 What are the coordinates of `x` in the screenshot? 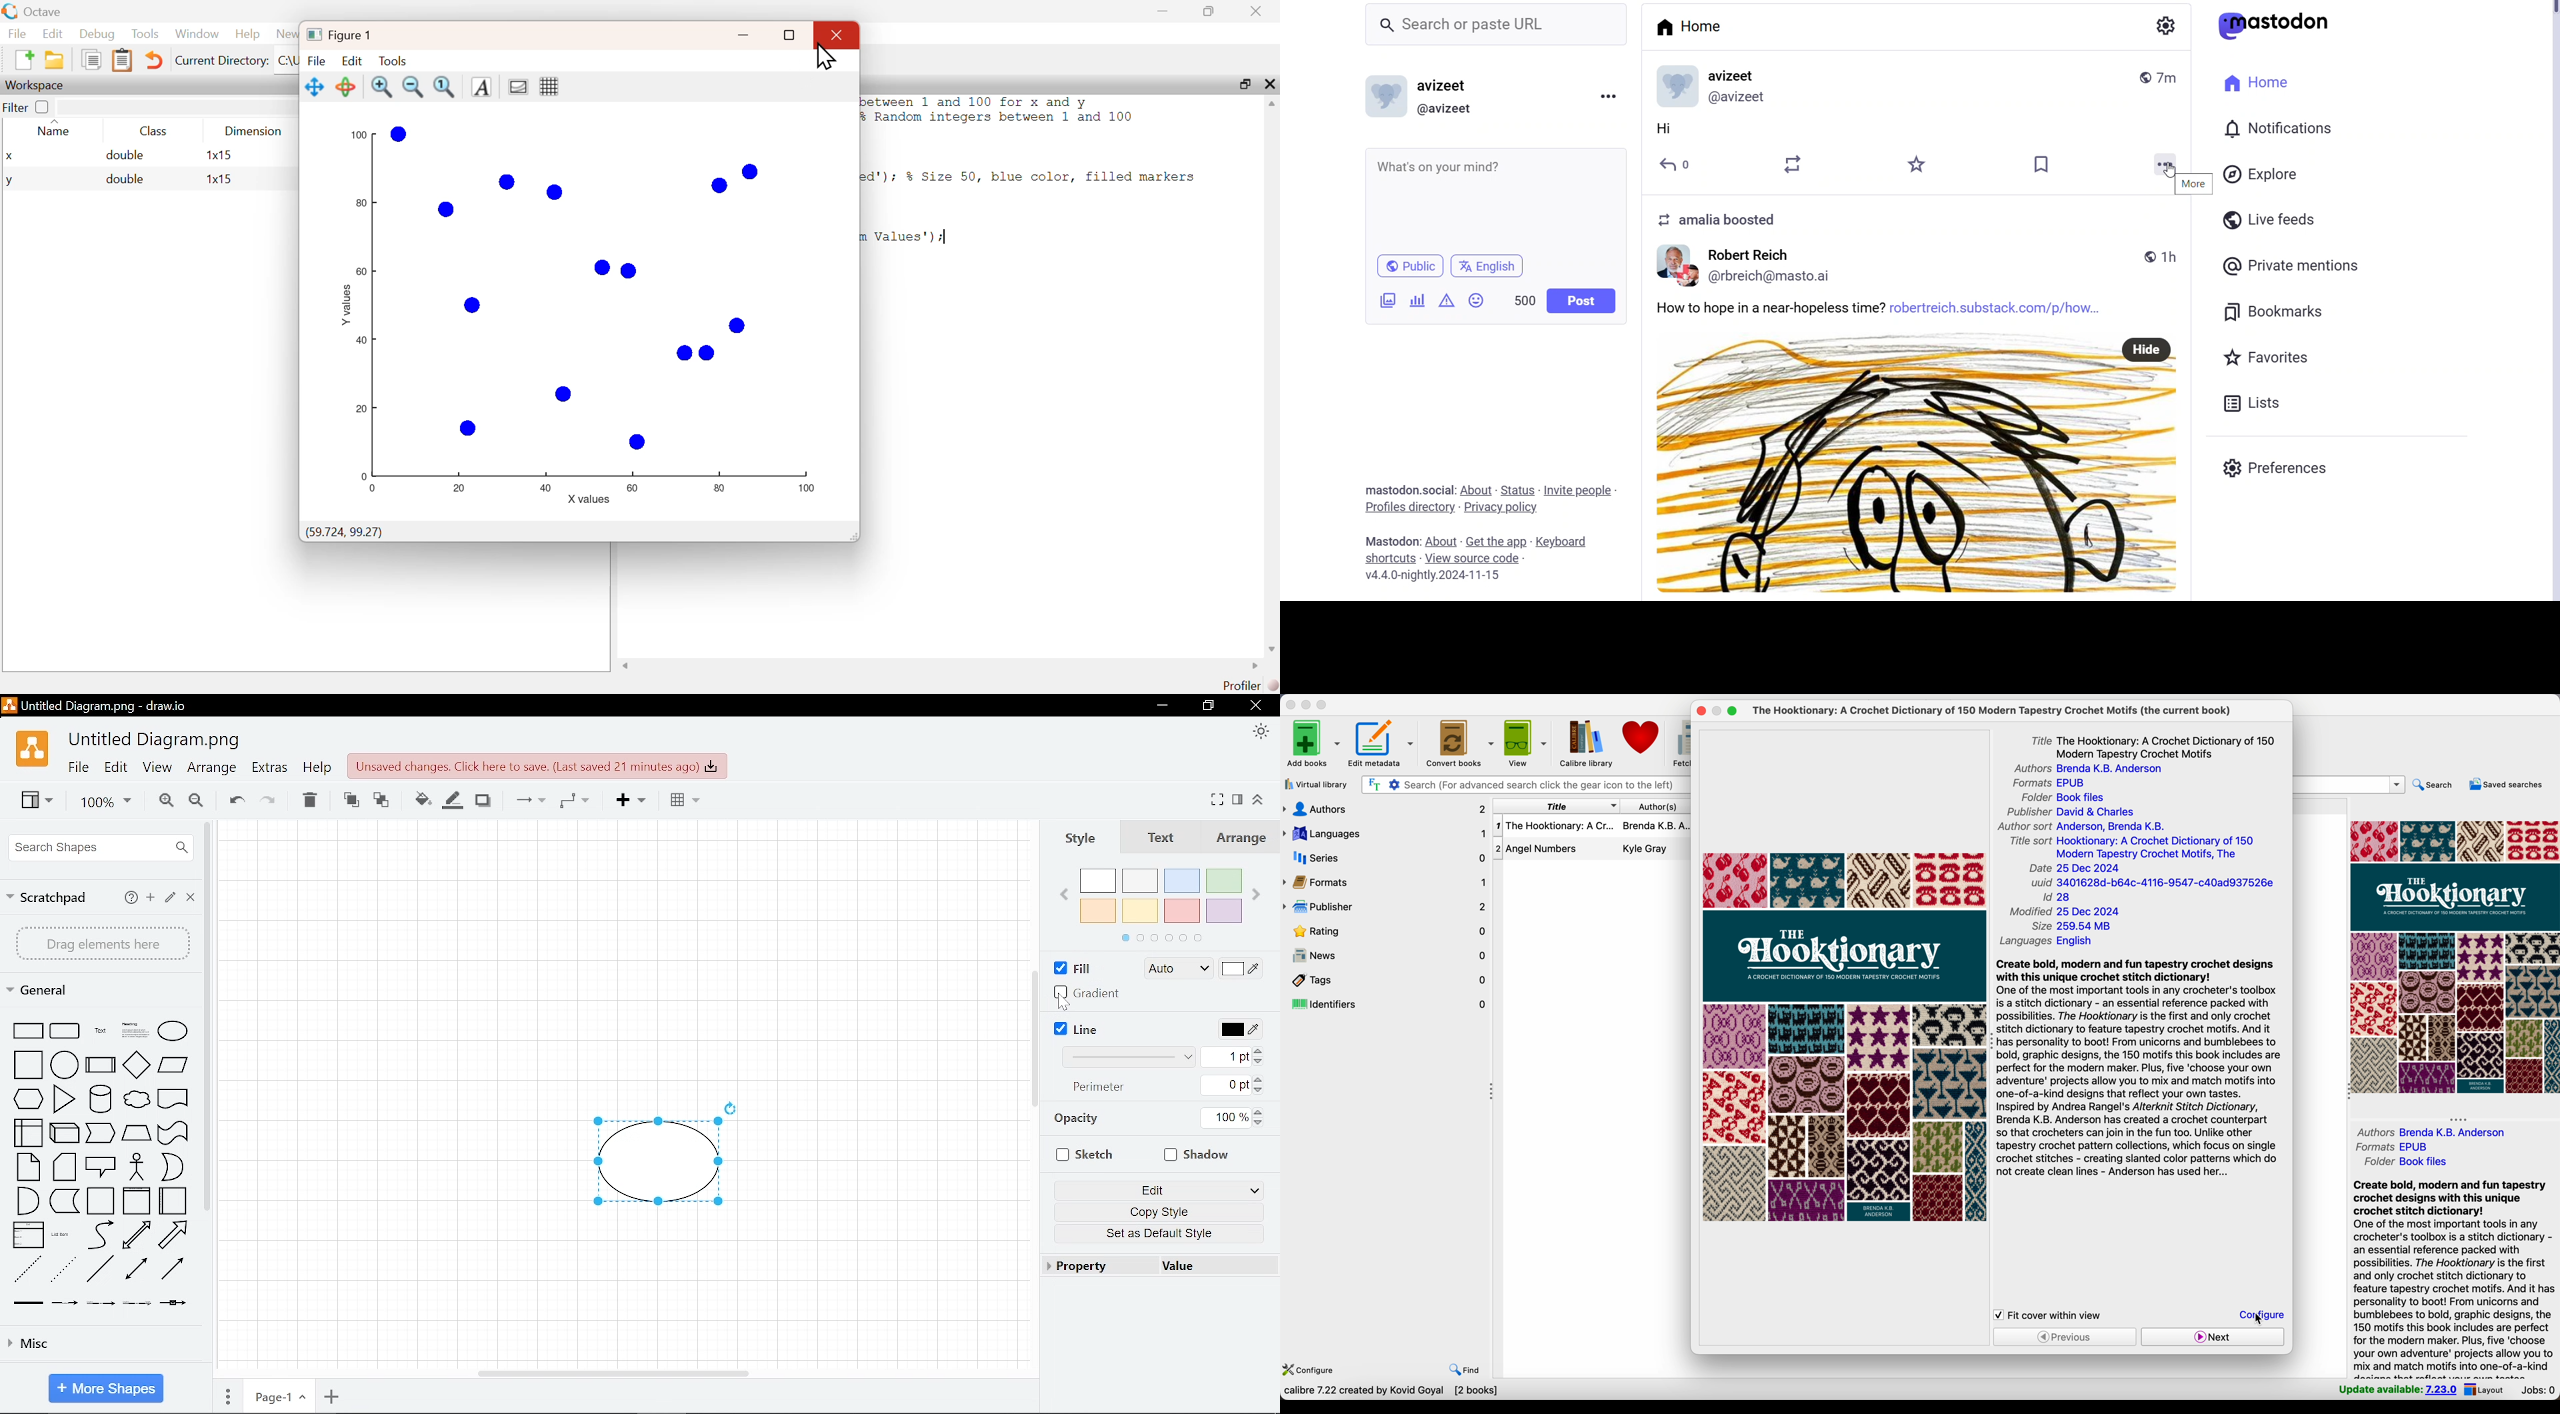 It's located at (10, 157).